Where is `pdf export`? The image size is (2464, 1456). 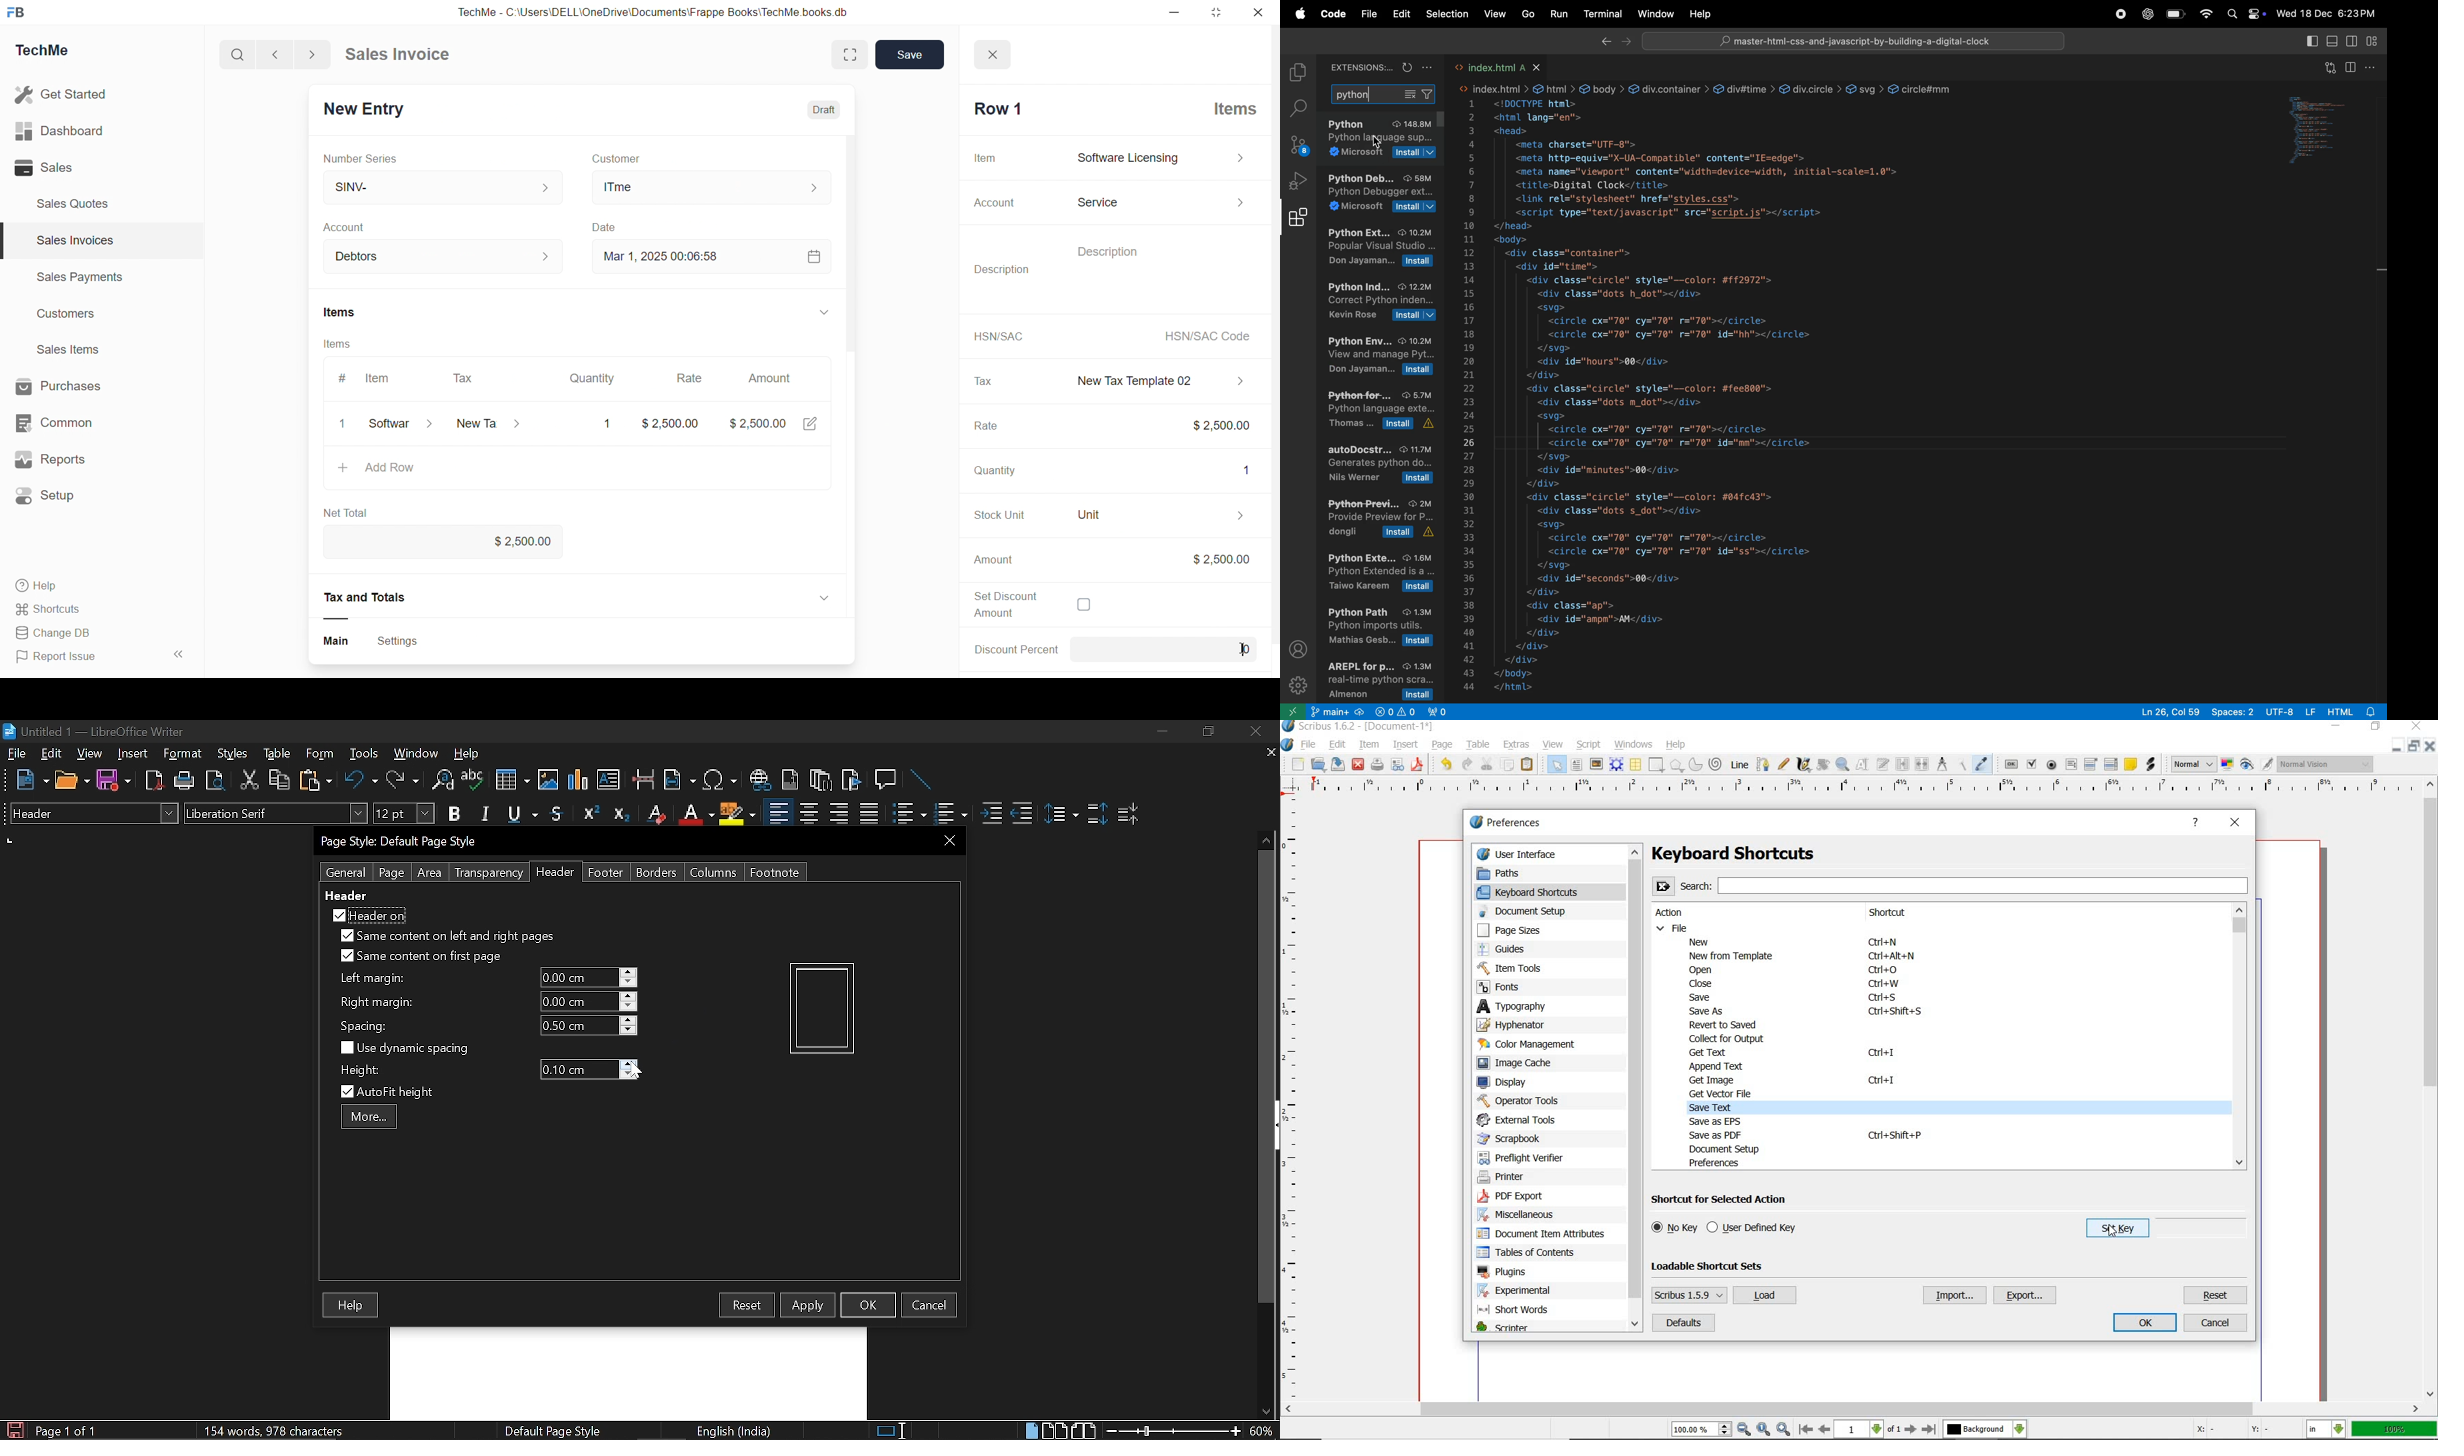 pdf export is located at coordinates (1526, 1197).